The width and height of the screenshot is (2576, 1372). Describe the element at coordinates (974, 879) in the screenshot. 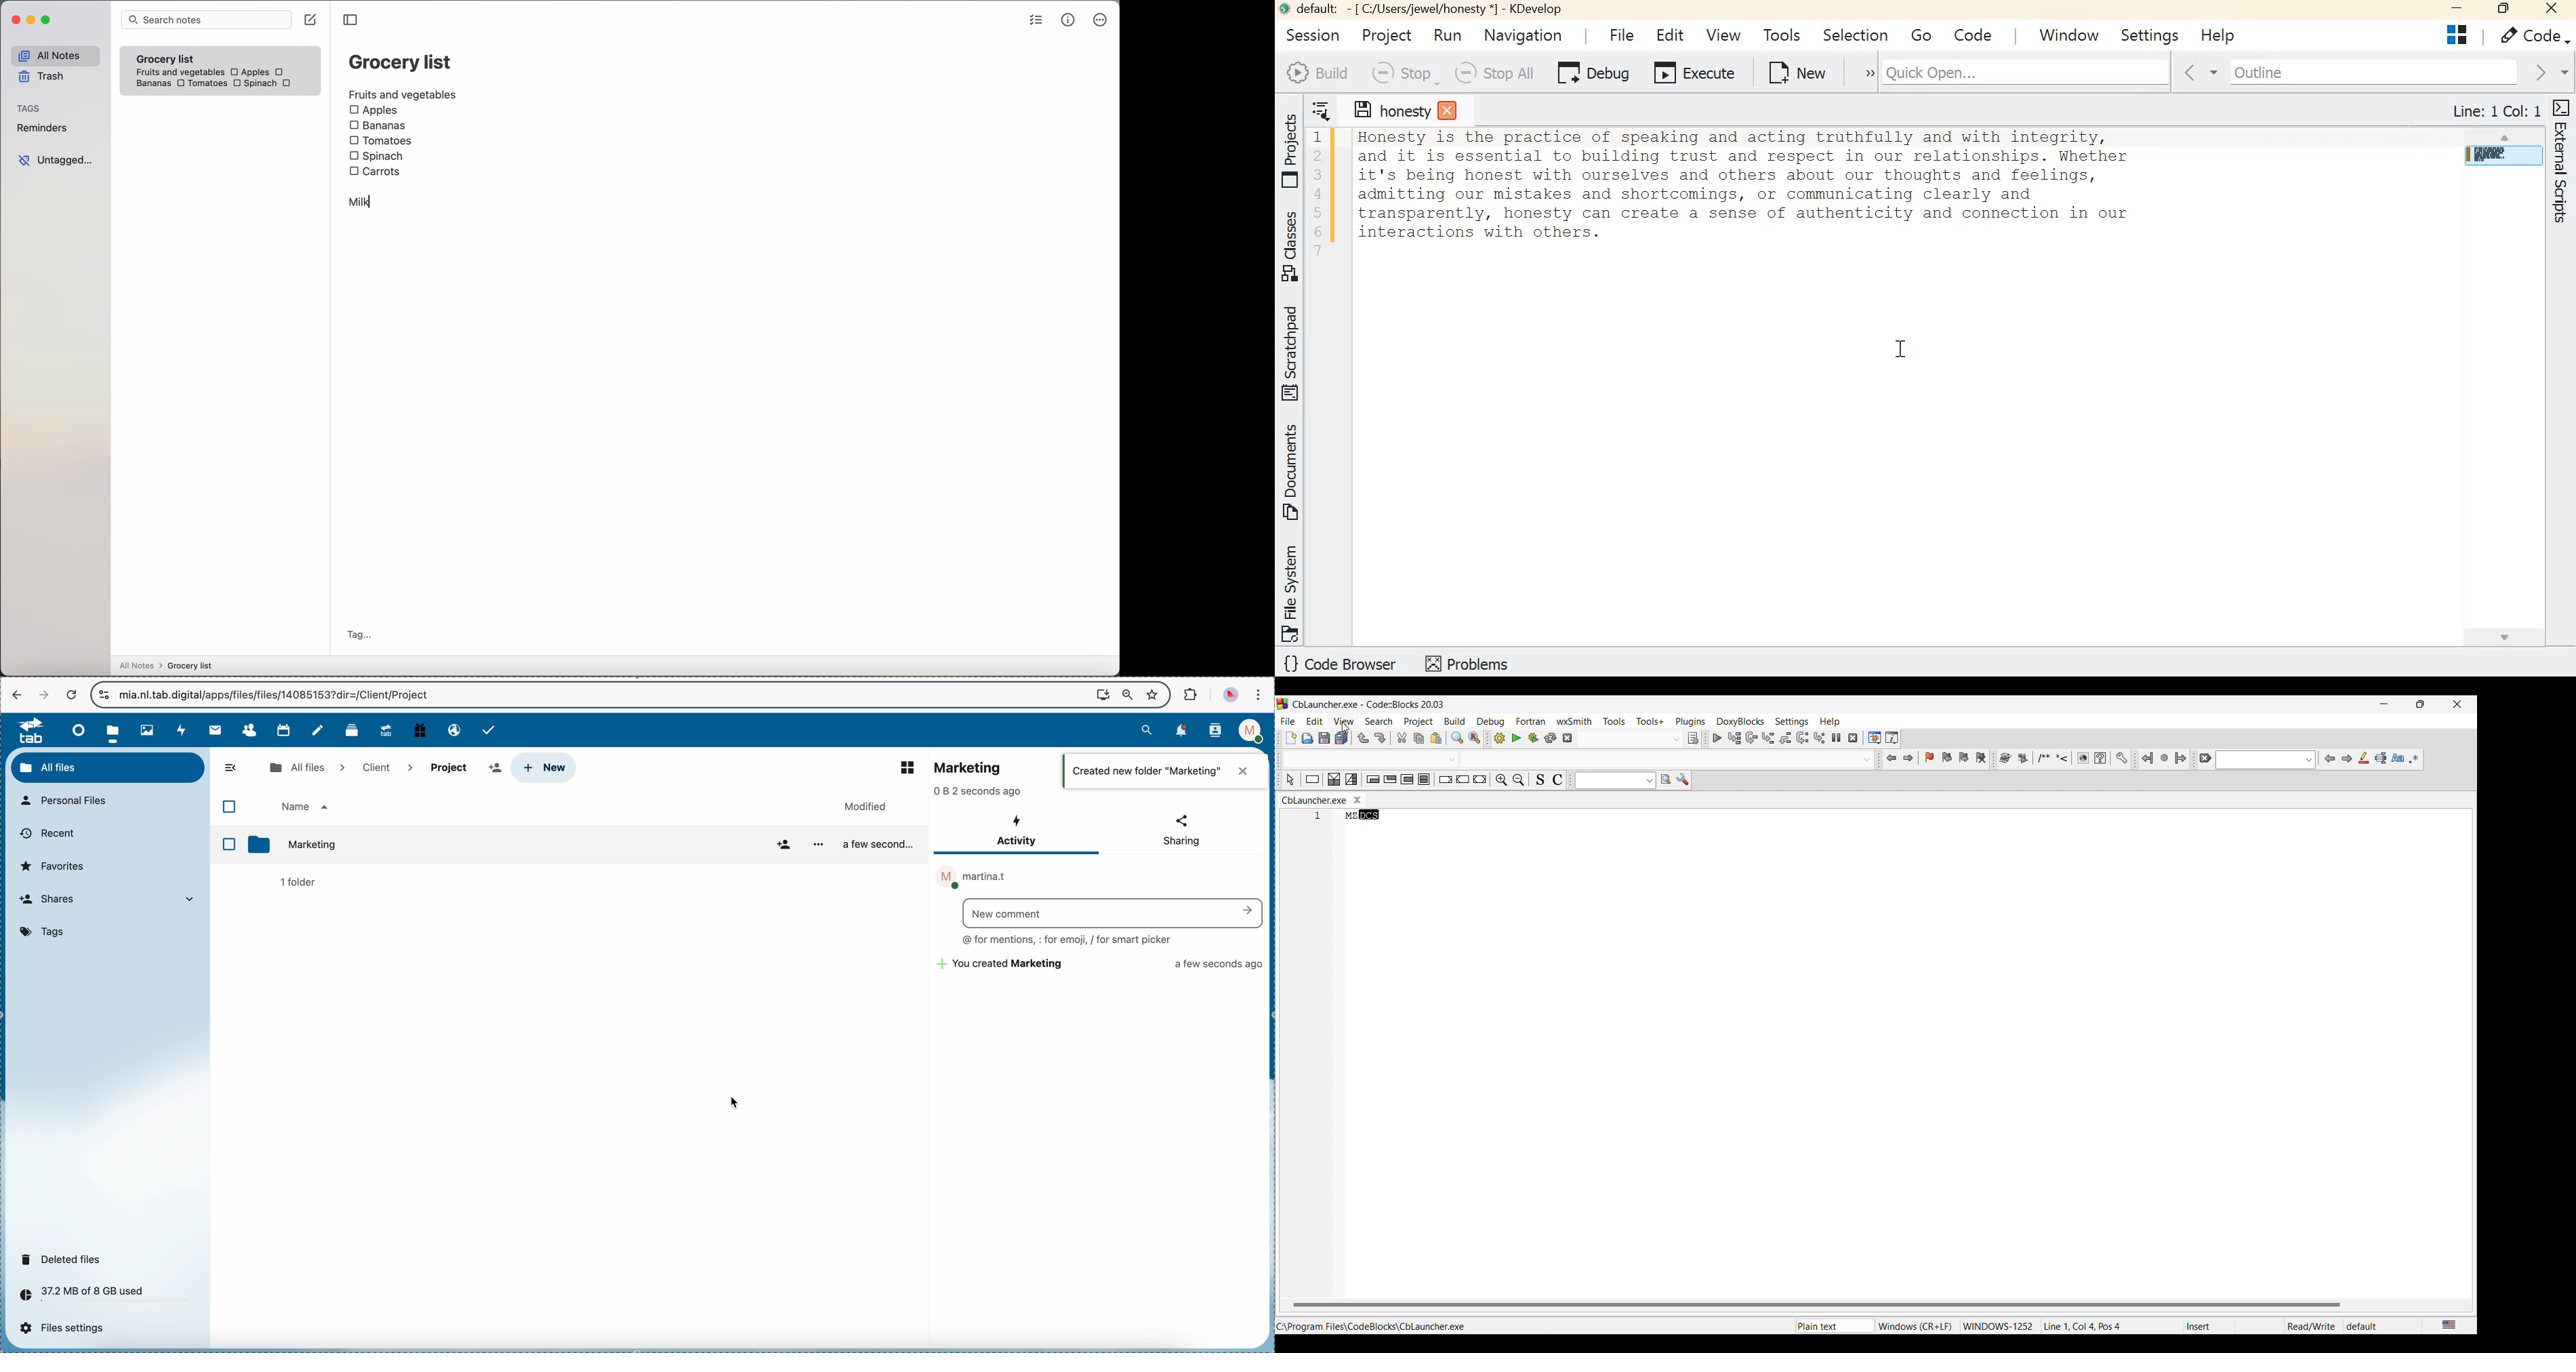

I see `martina.t` at that location.